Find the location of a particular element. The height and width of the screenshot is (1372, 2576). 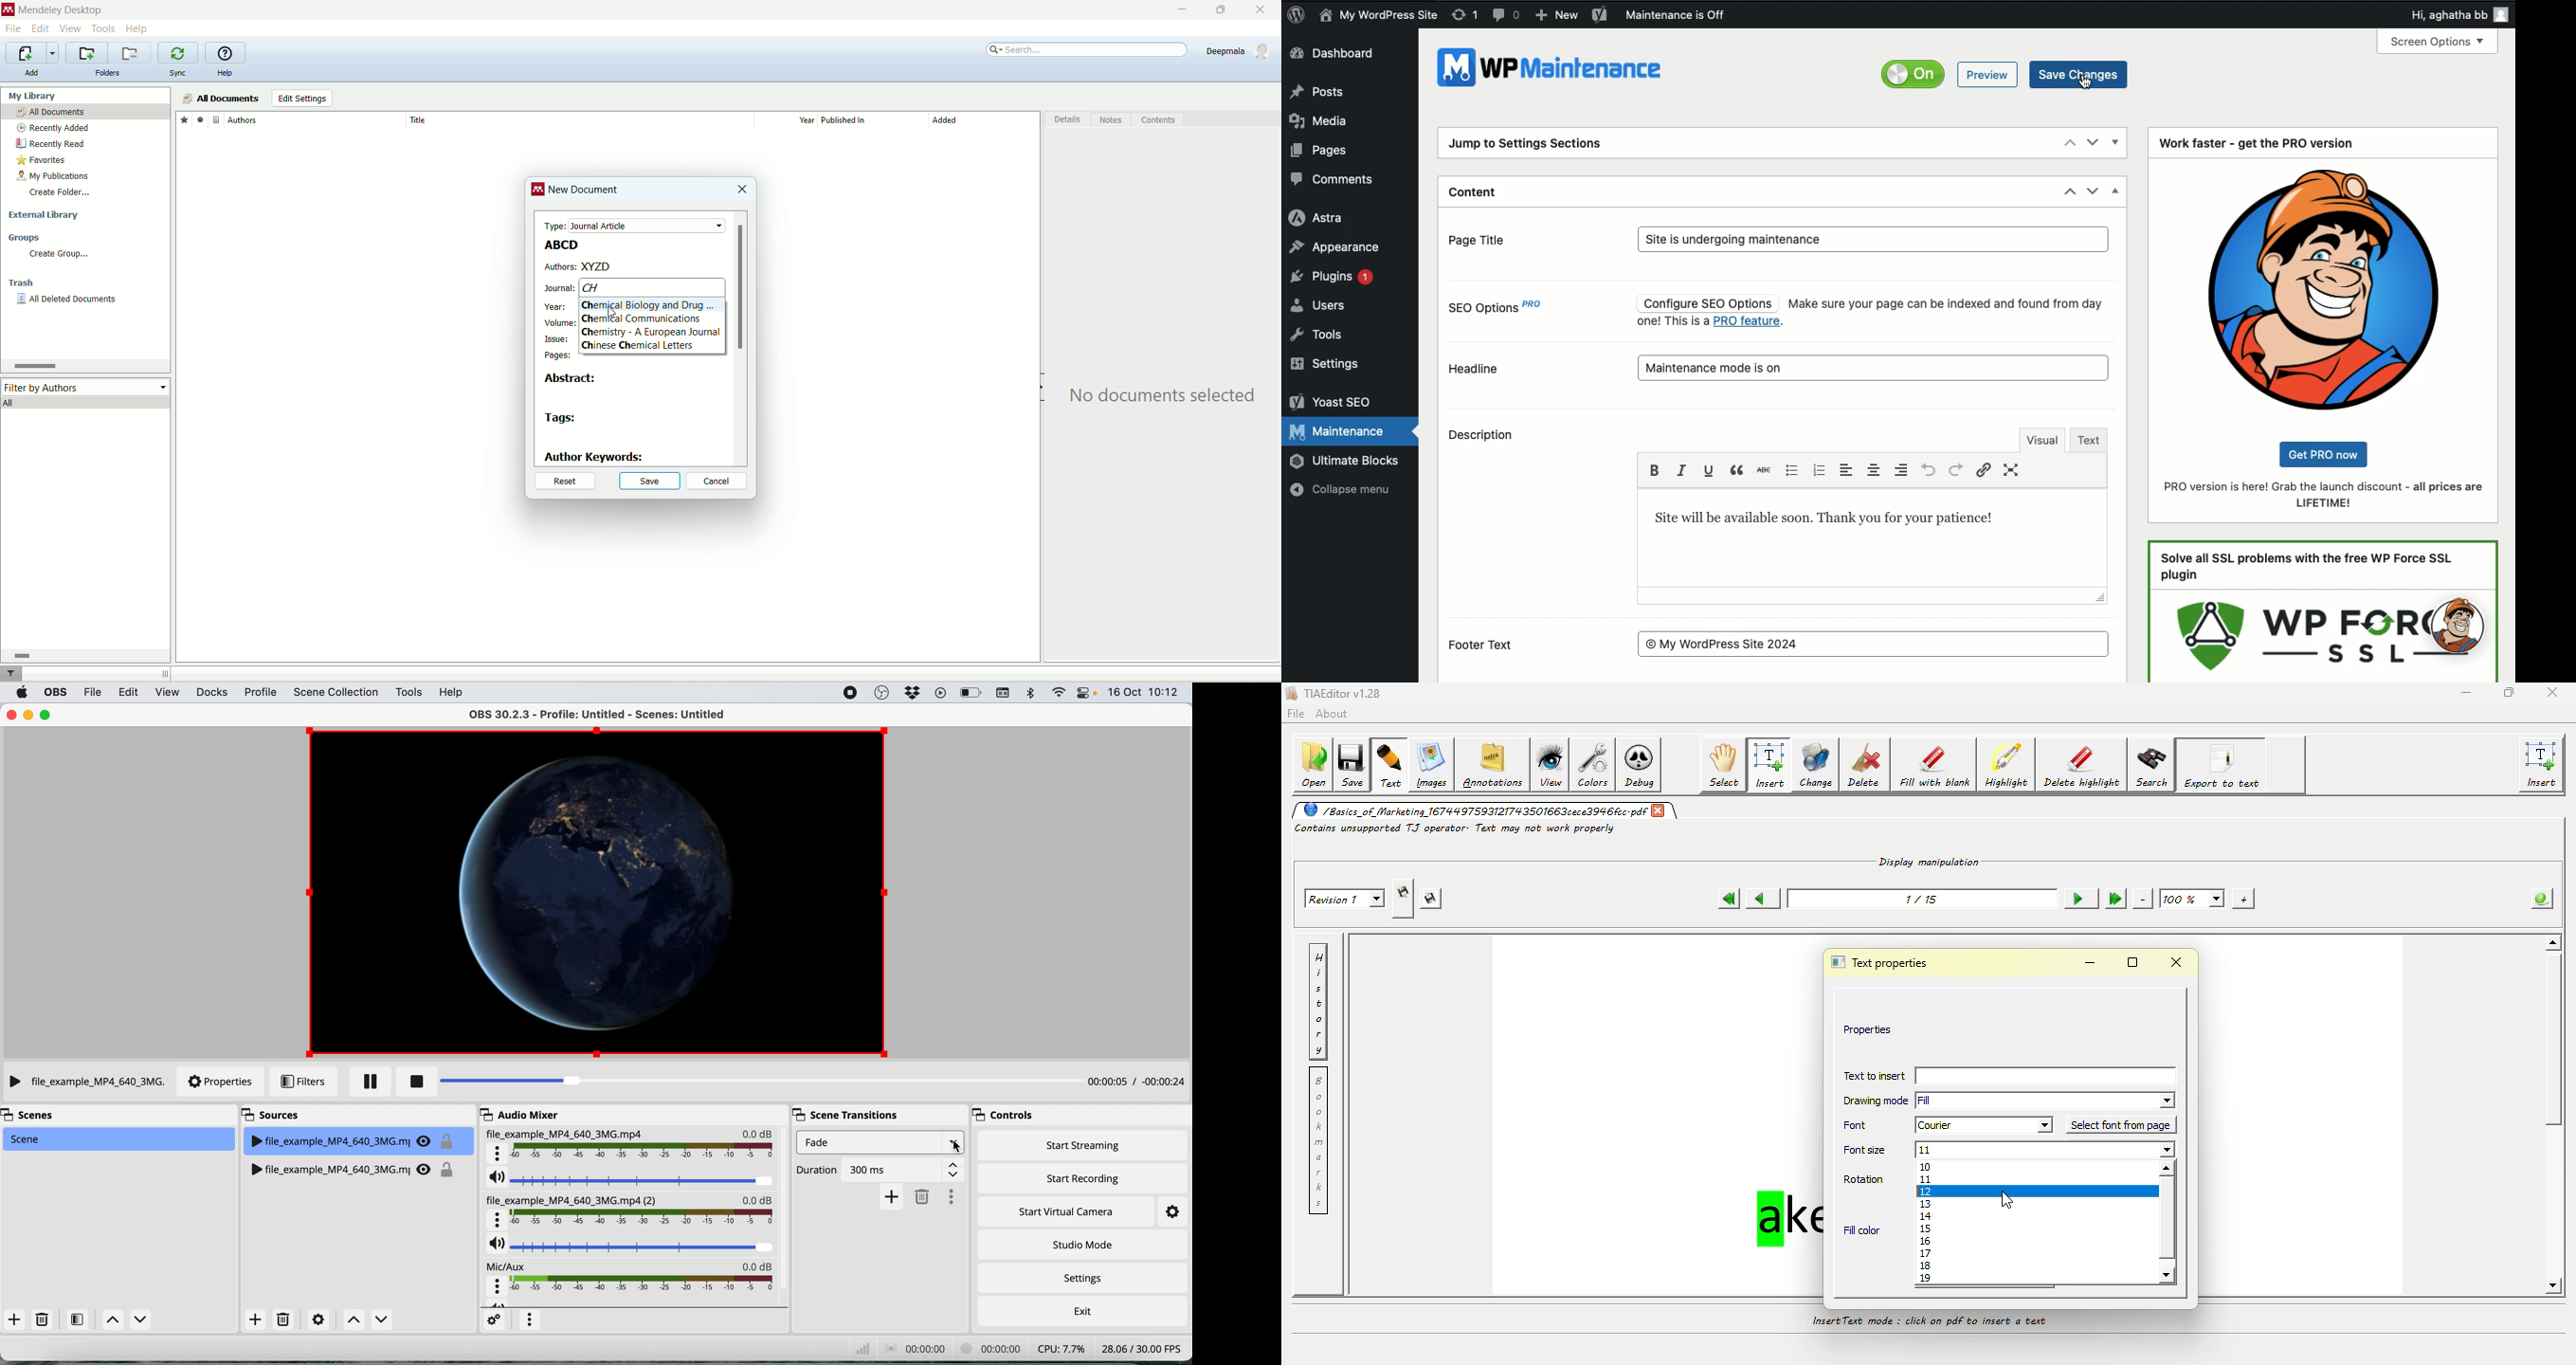

remove current folder is located at coordinates (132, 53).